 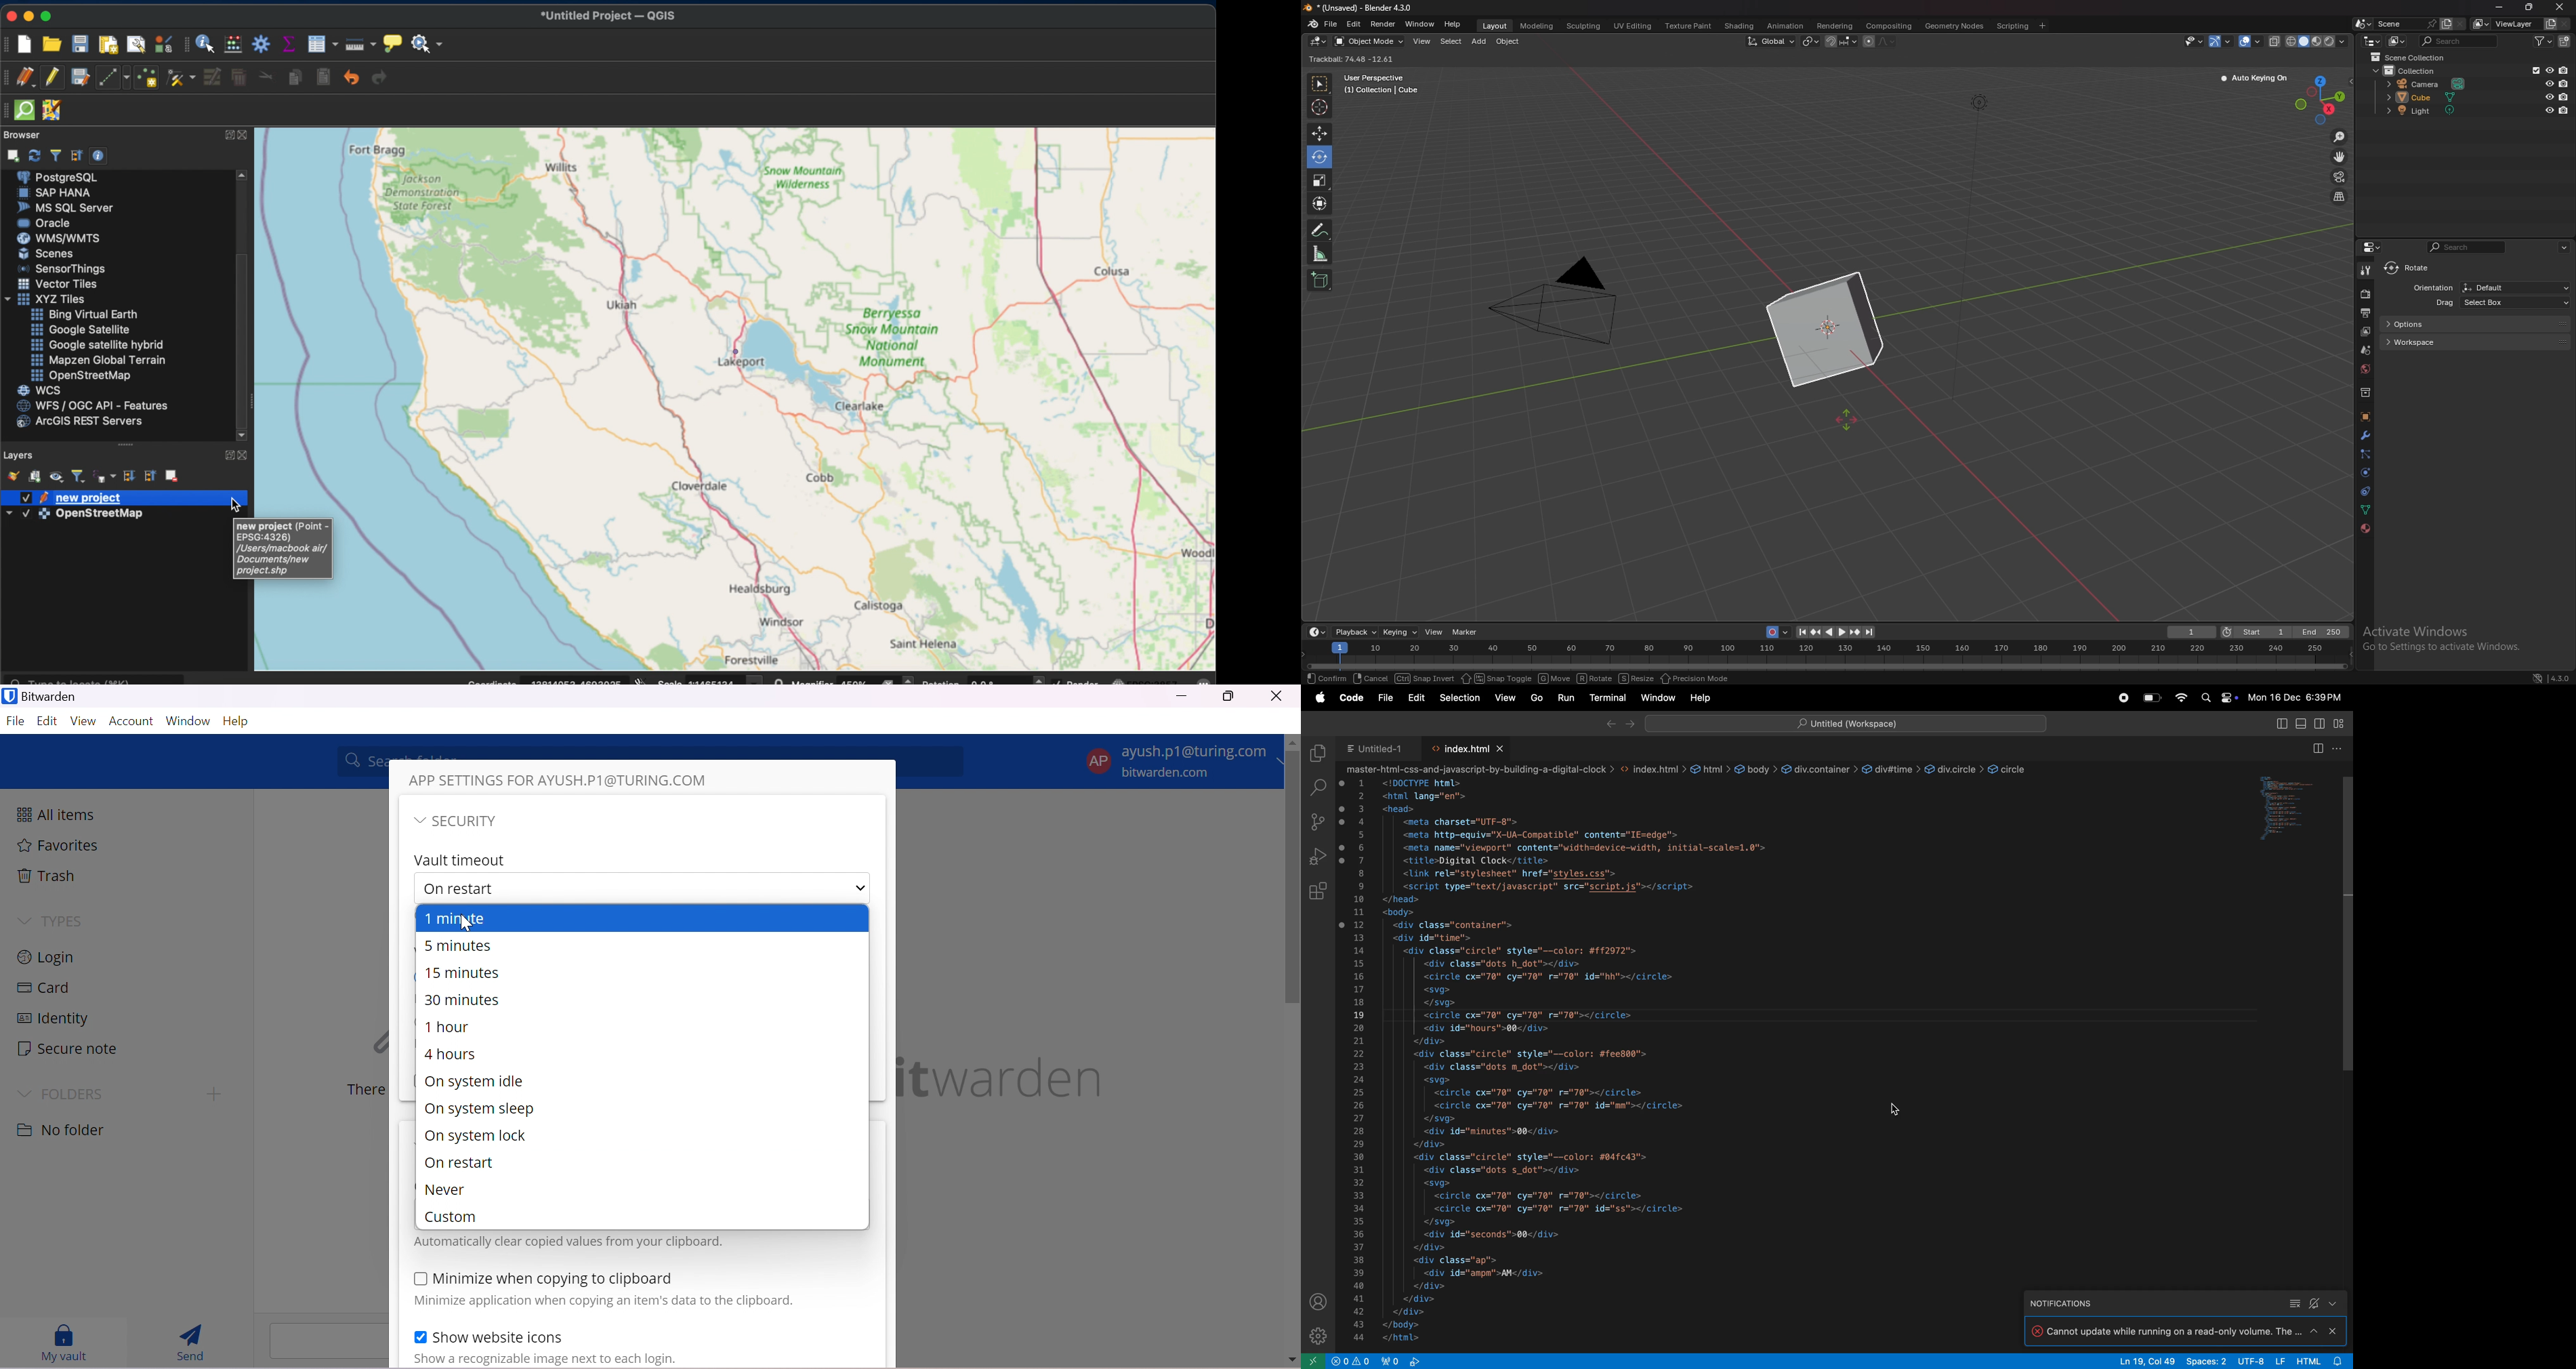 I want to click on Defalut, so click(x=2516, y=287).